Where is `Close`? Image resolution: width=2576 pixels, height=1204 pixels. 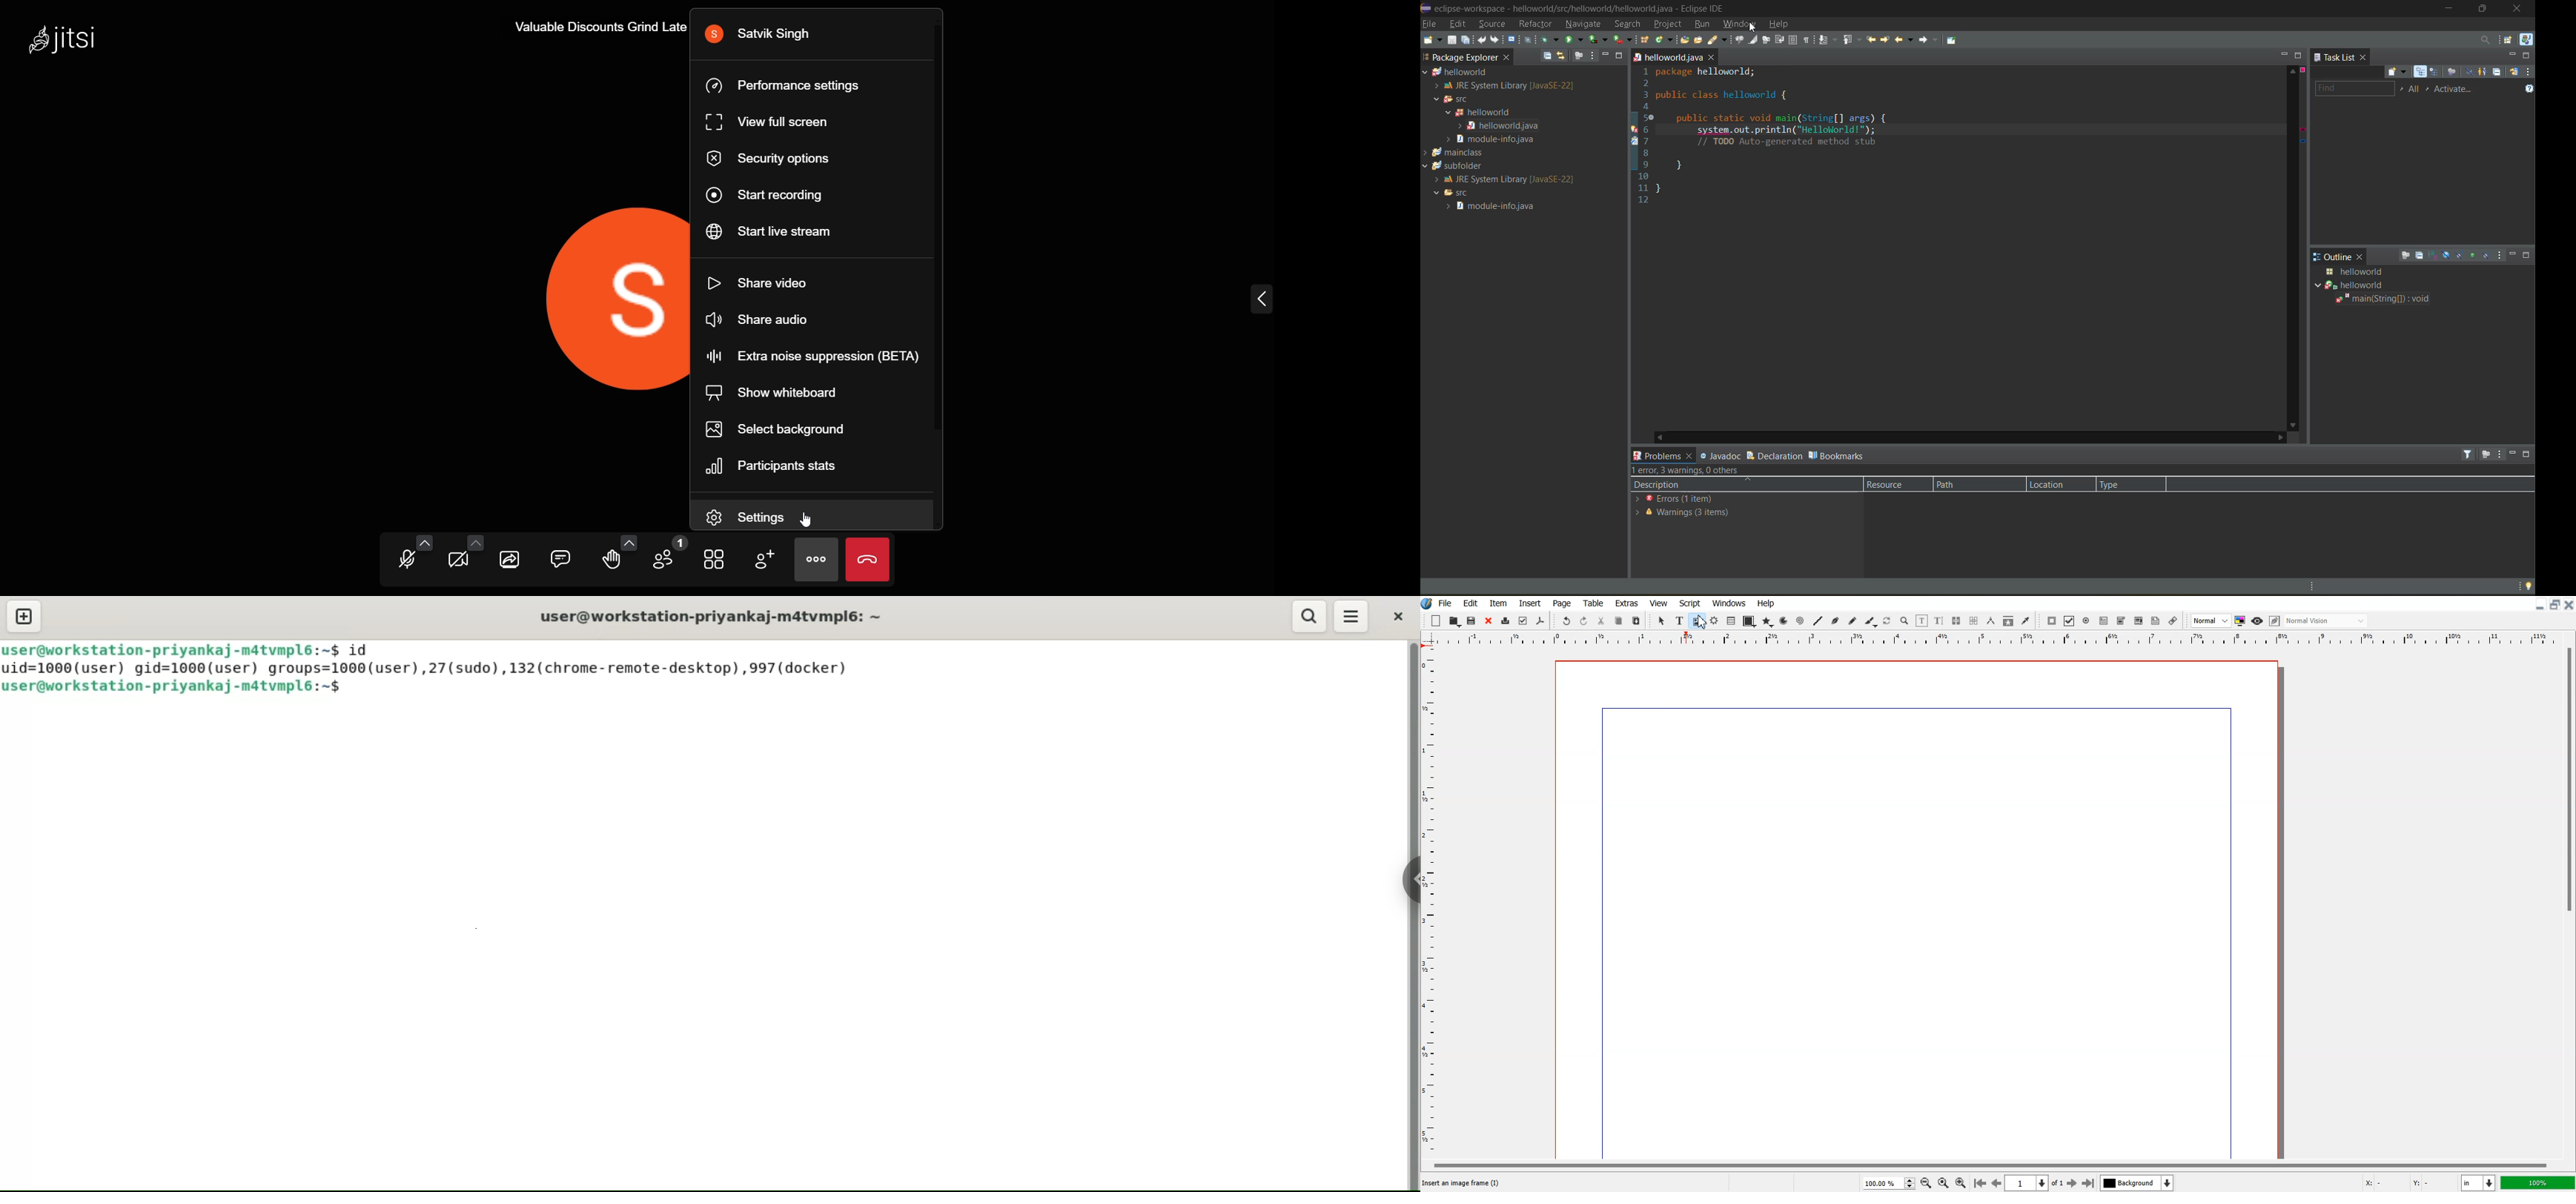
Close is located at coordinates (1488, 621).